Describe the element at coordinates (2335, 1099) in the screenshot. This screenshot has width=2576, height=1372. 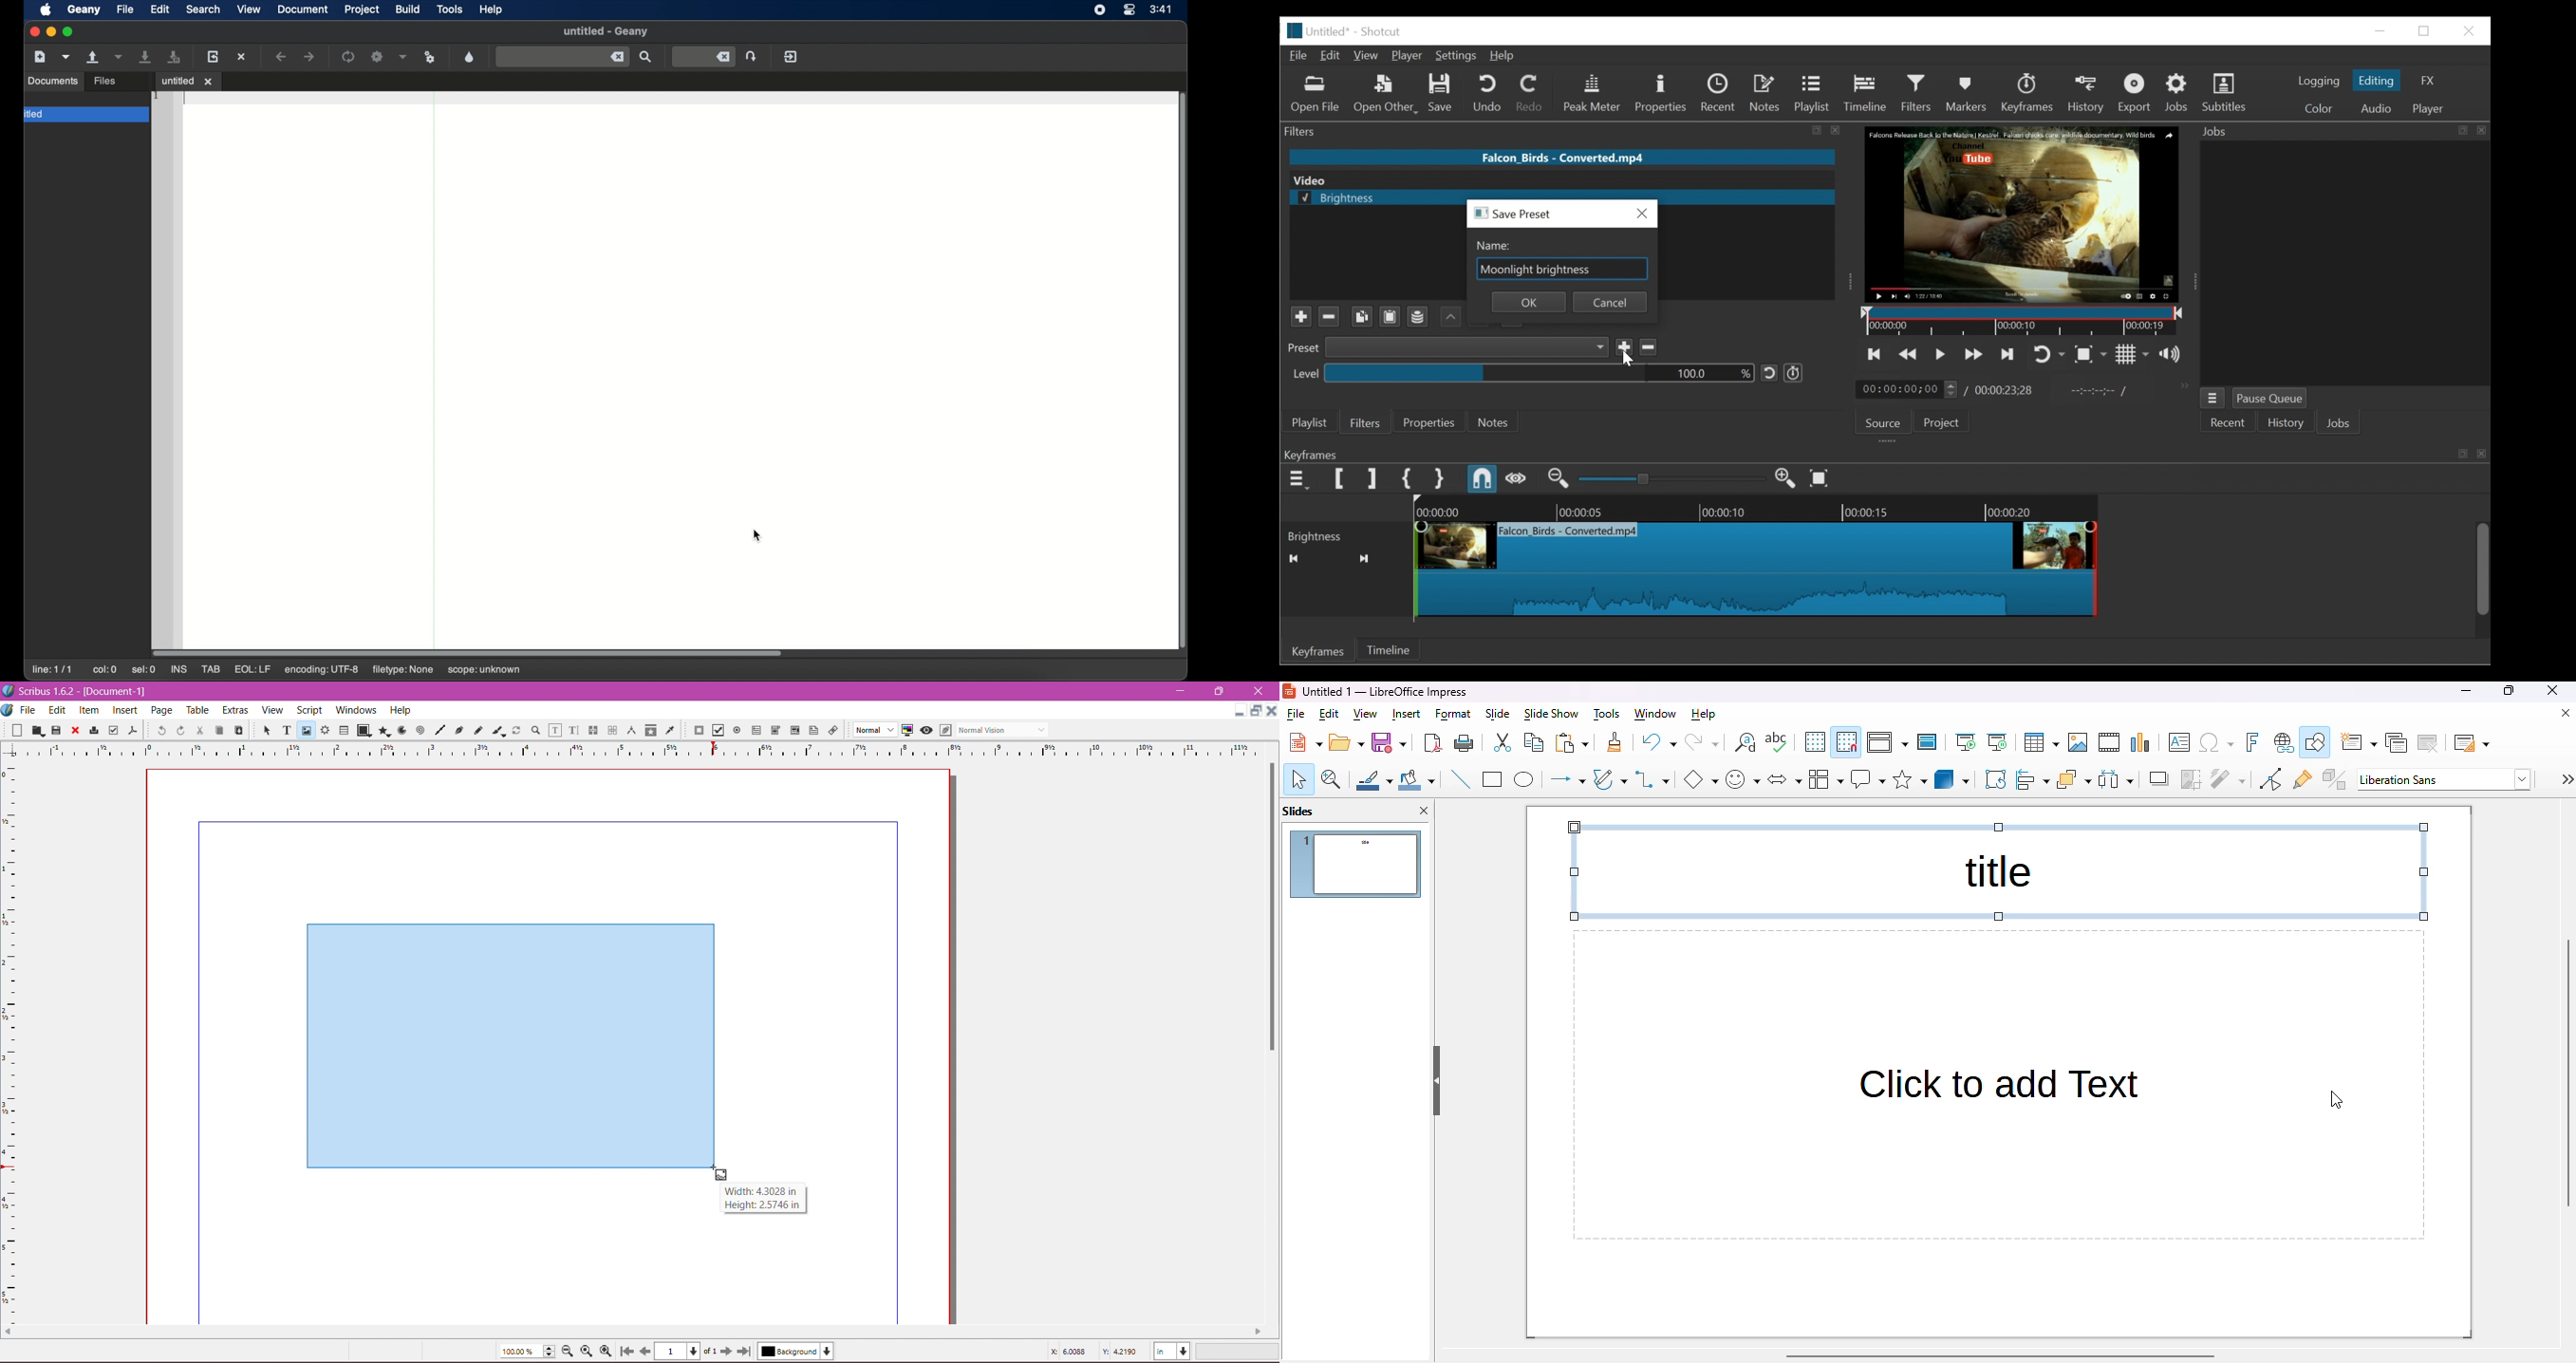
I see `cursor` at that location.